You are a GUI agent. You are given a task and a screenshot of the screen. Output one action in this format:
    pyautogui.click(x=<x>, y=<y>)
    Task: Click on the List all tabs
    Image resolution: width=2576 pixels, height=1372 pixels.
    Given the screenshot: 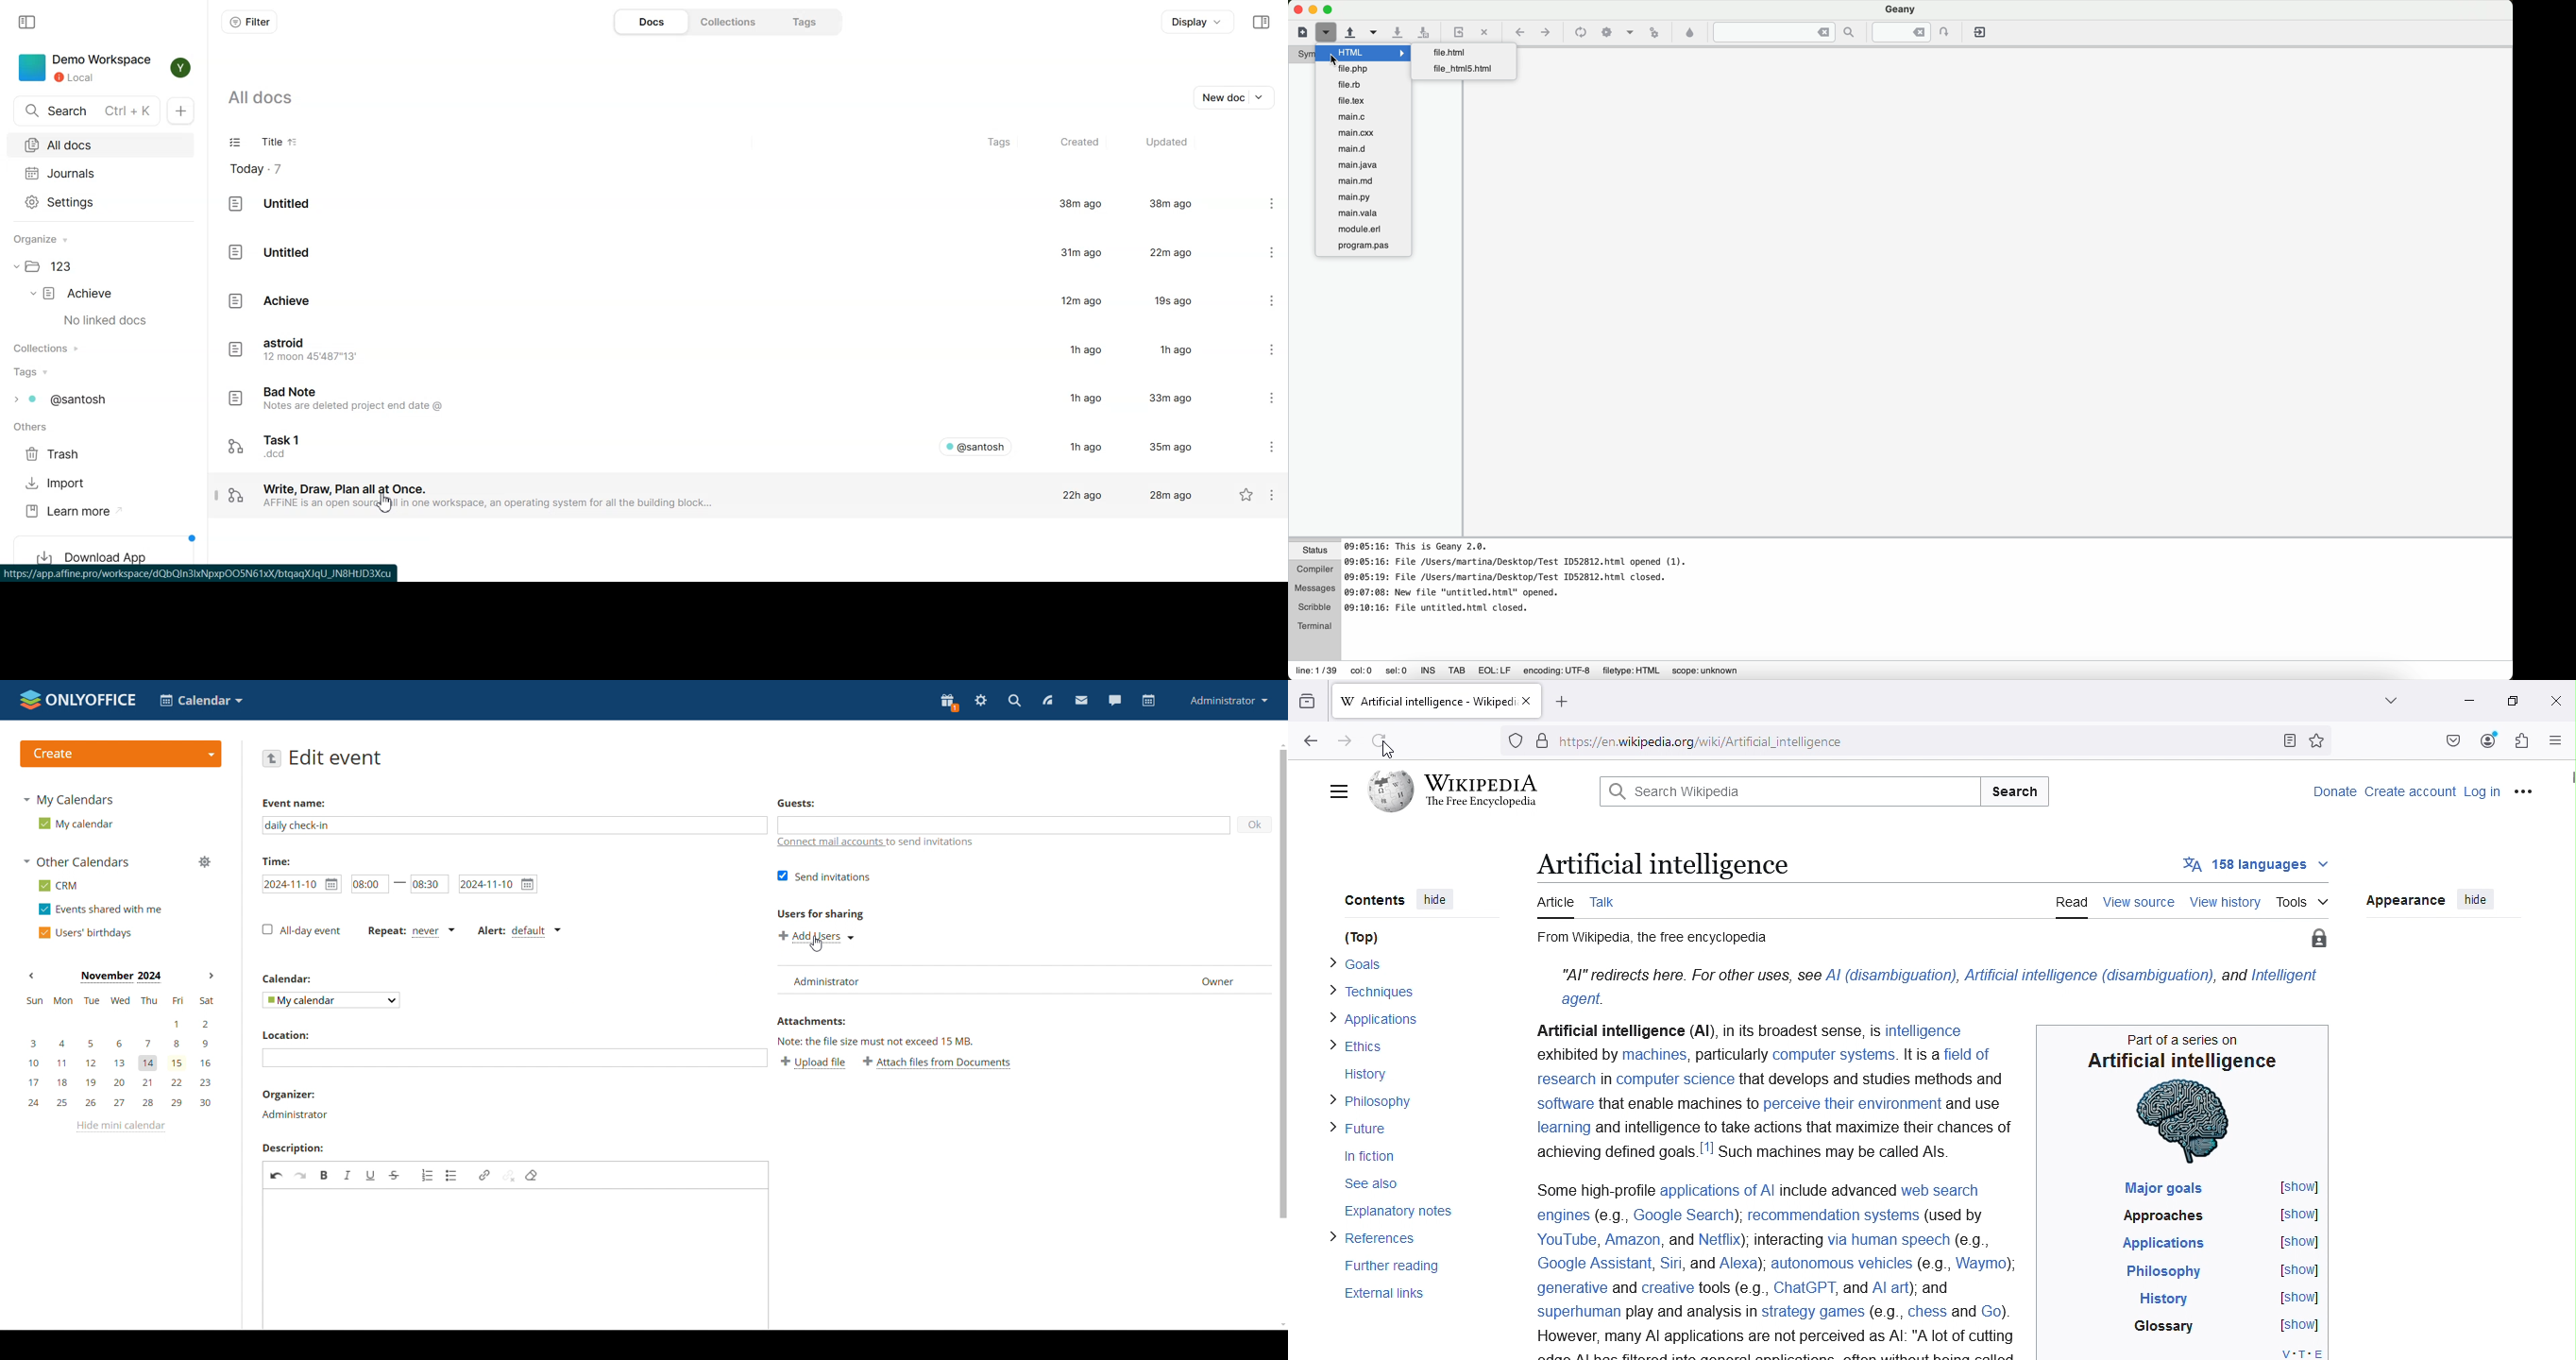 What is the action you would take?
    pyautogui.click(x=2382, y=705)
    